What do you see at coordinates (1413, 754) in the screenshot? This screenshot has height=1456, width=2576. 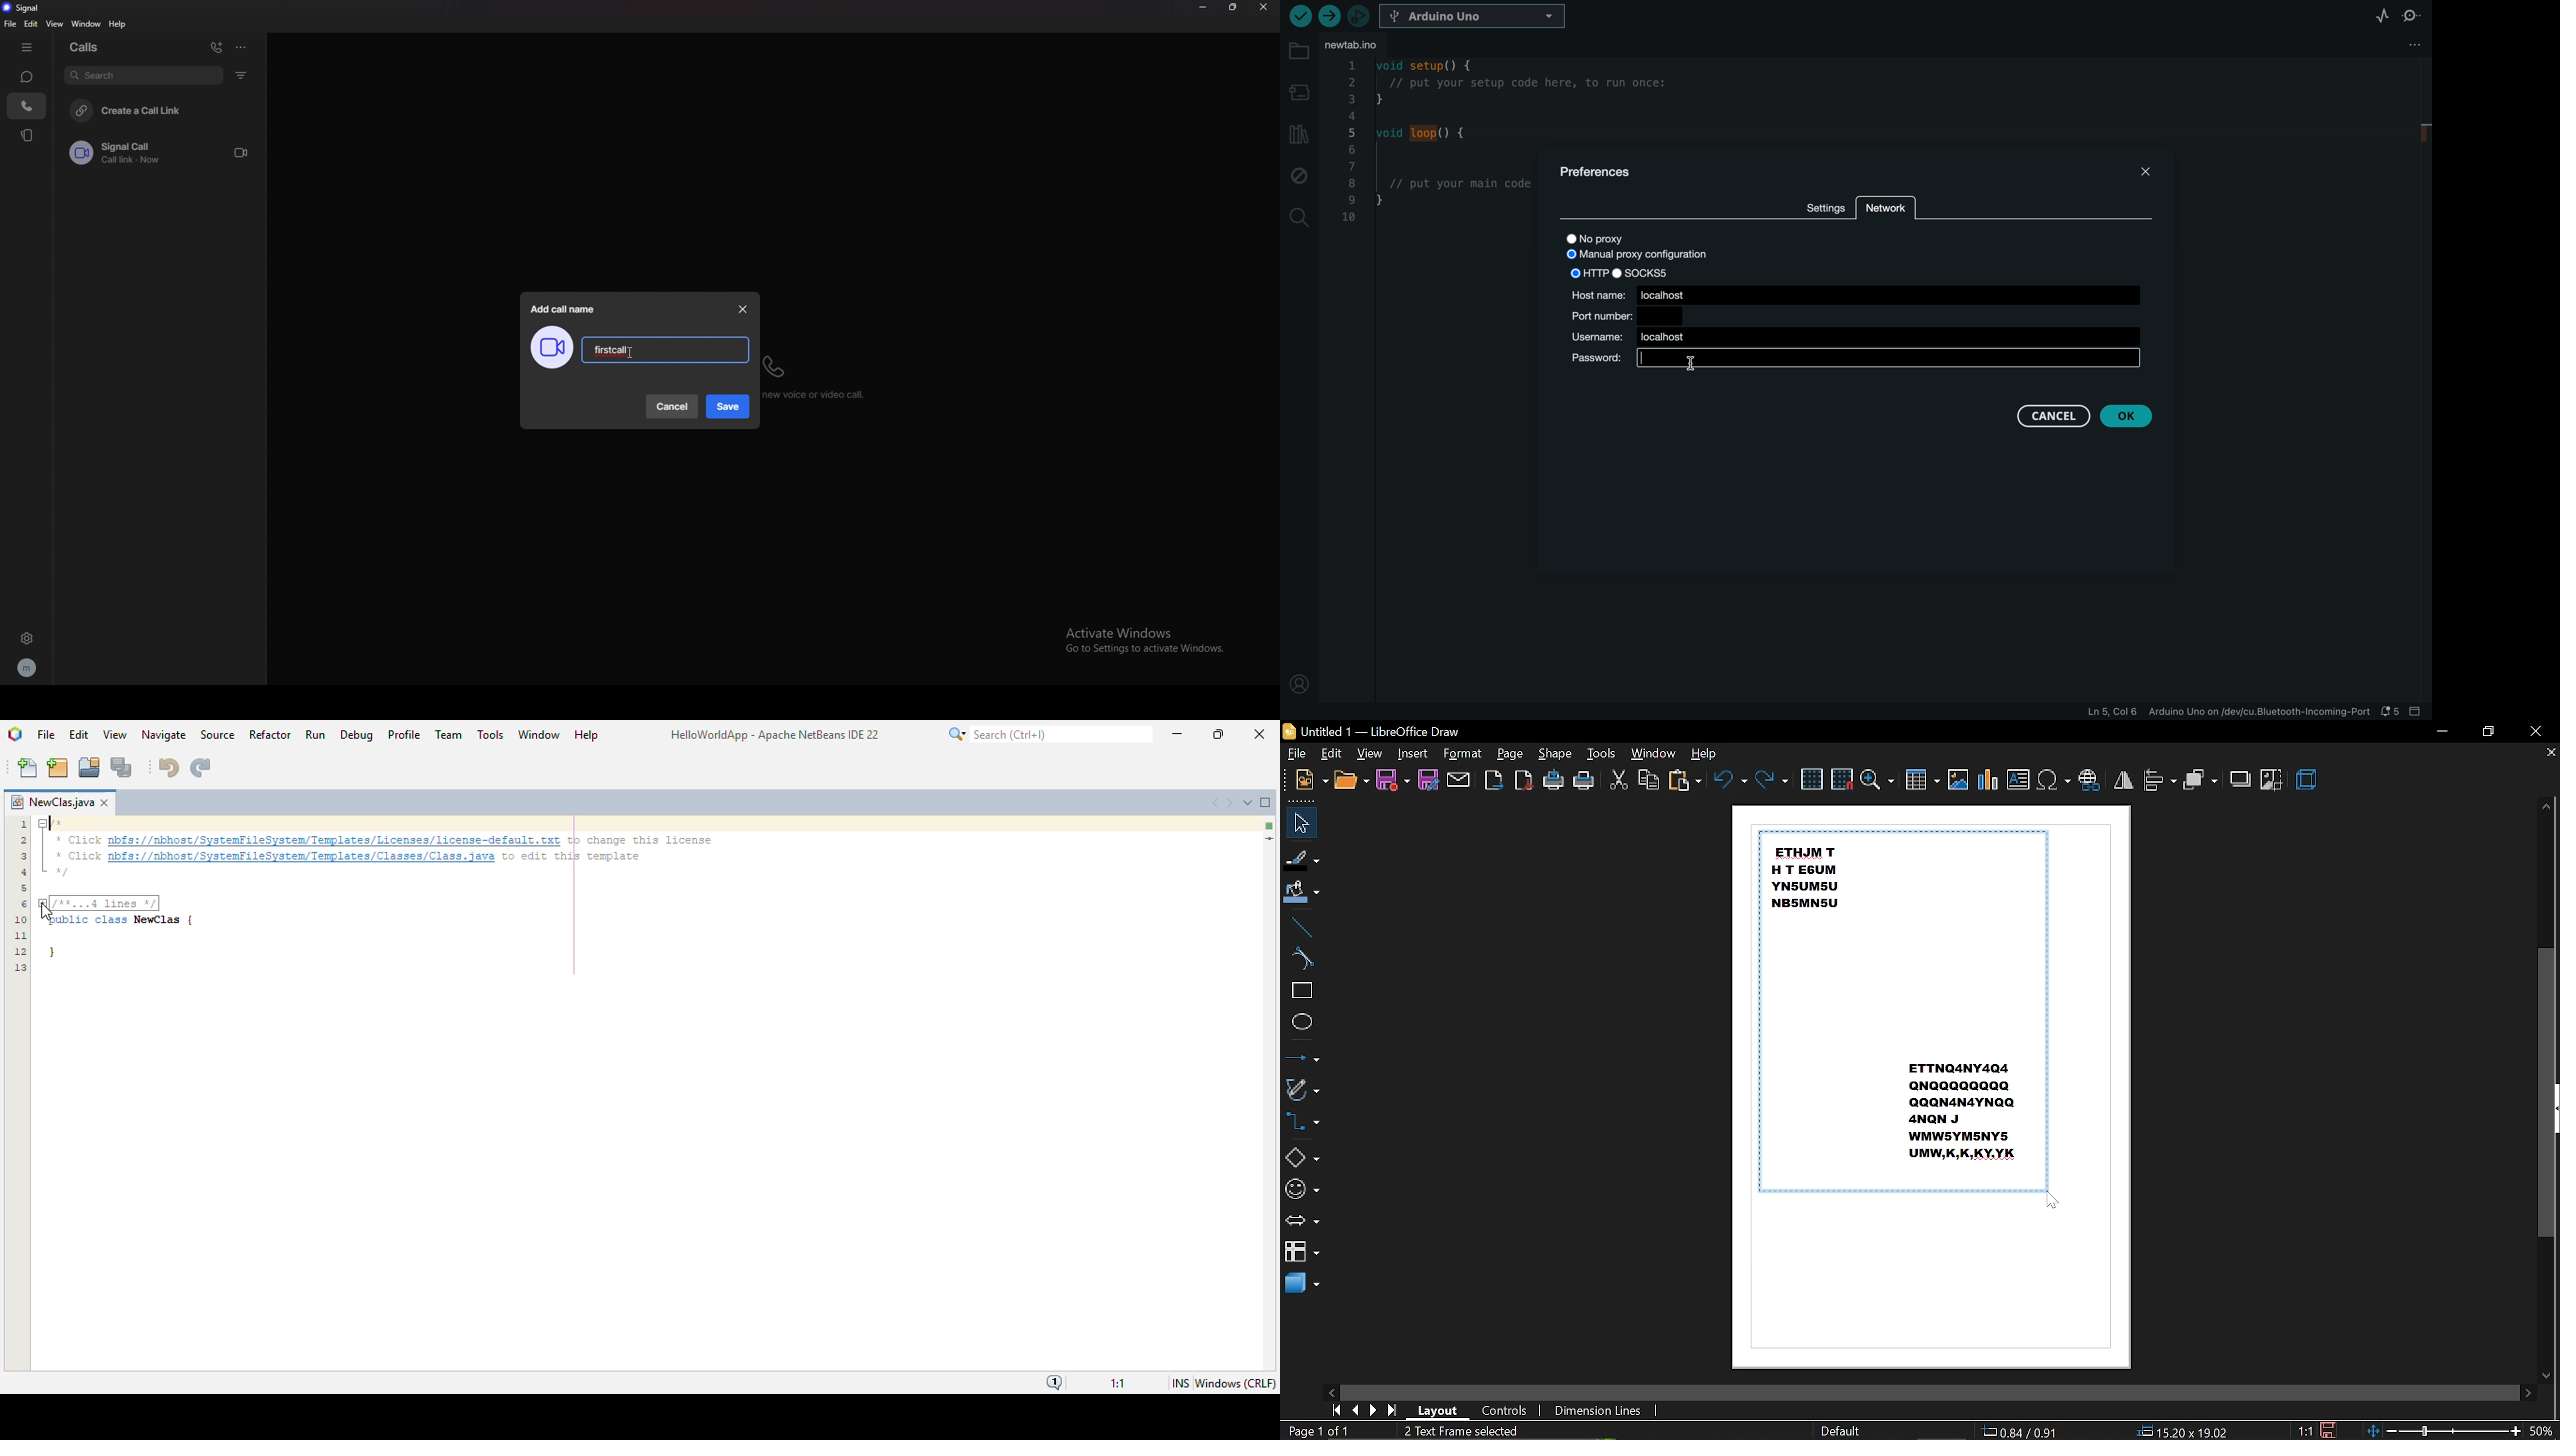 I see `insert` at bounding box center [1413, 754].